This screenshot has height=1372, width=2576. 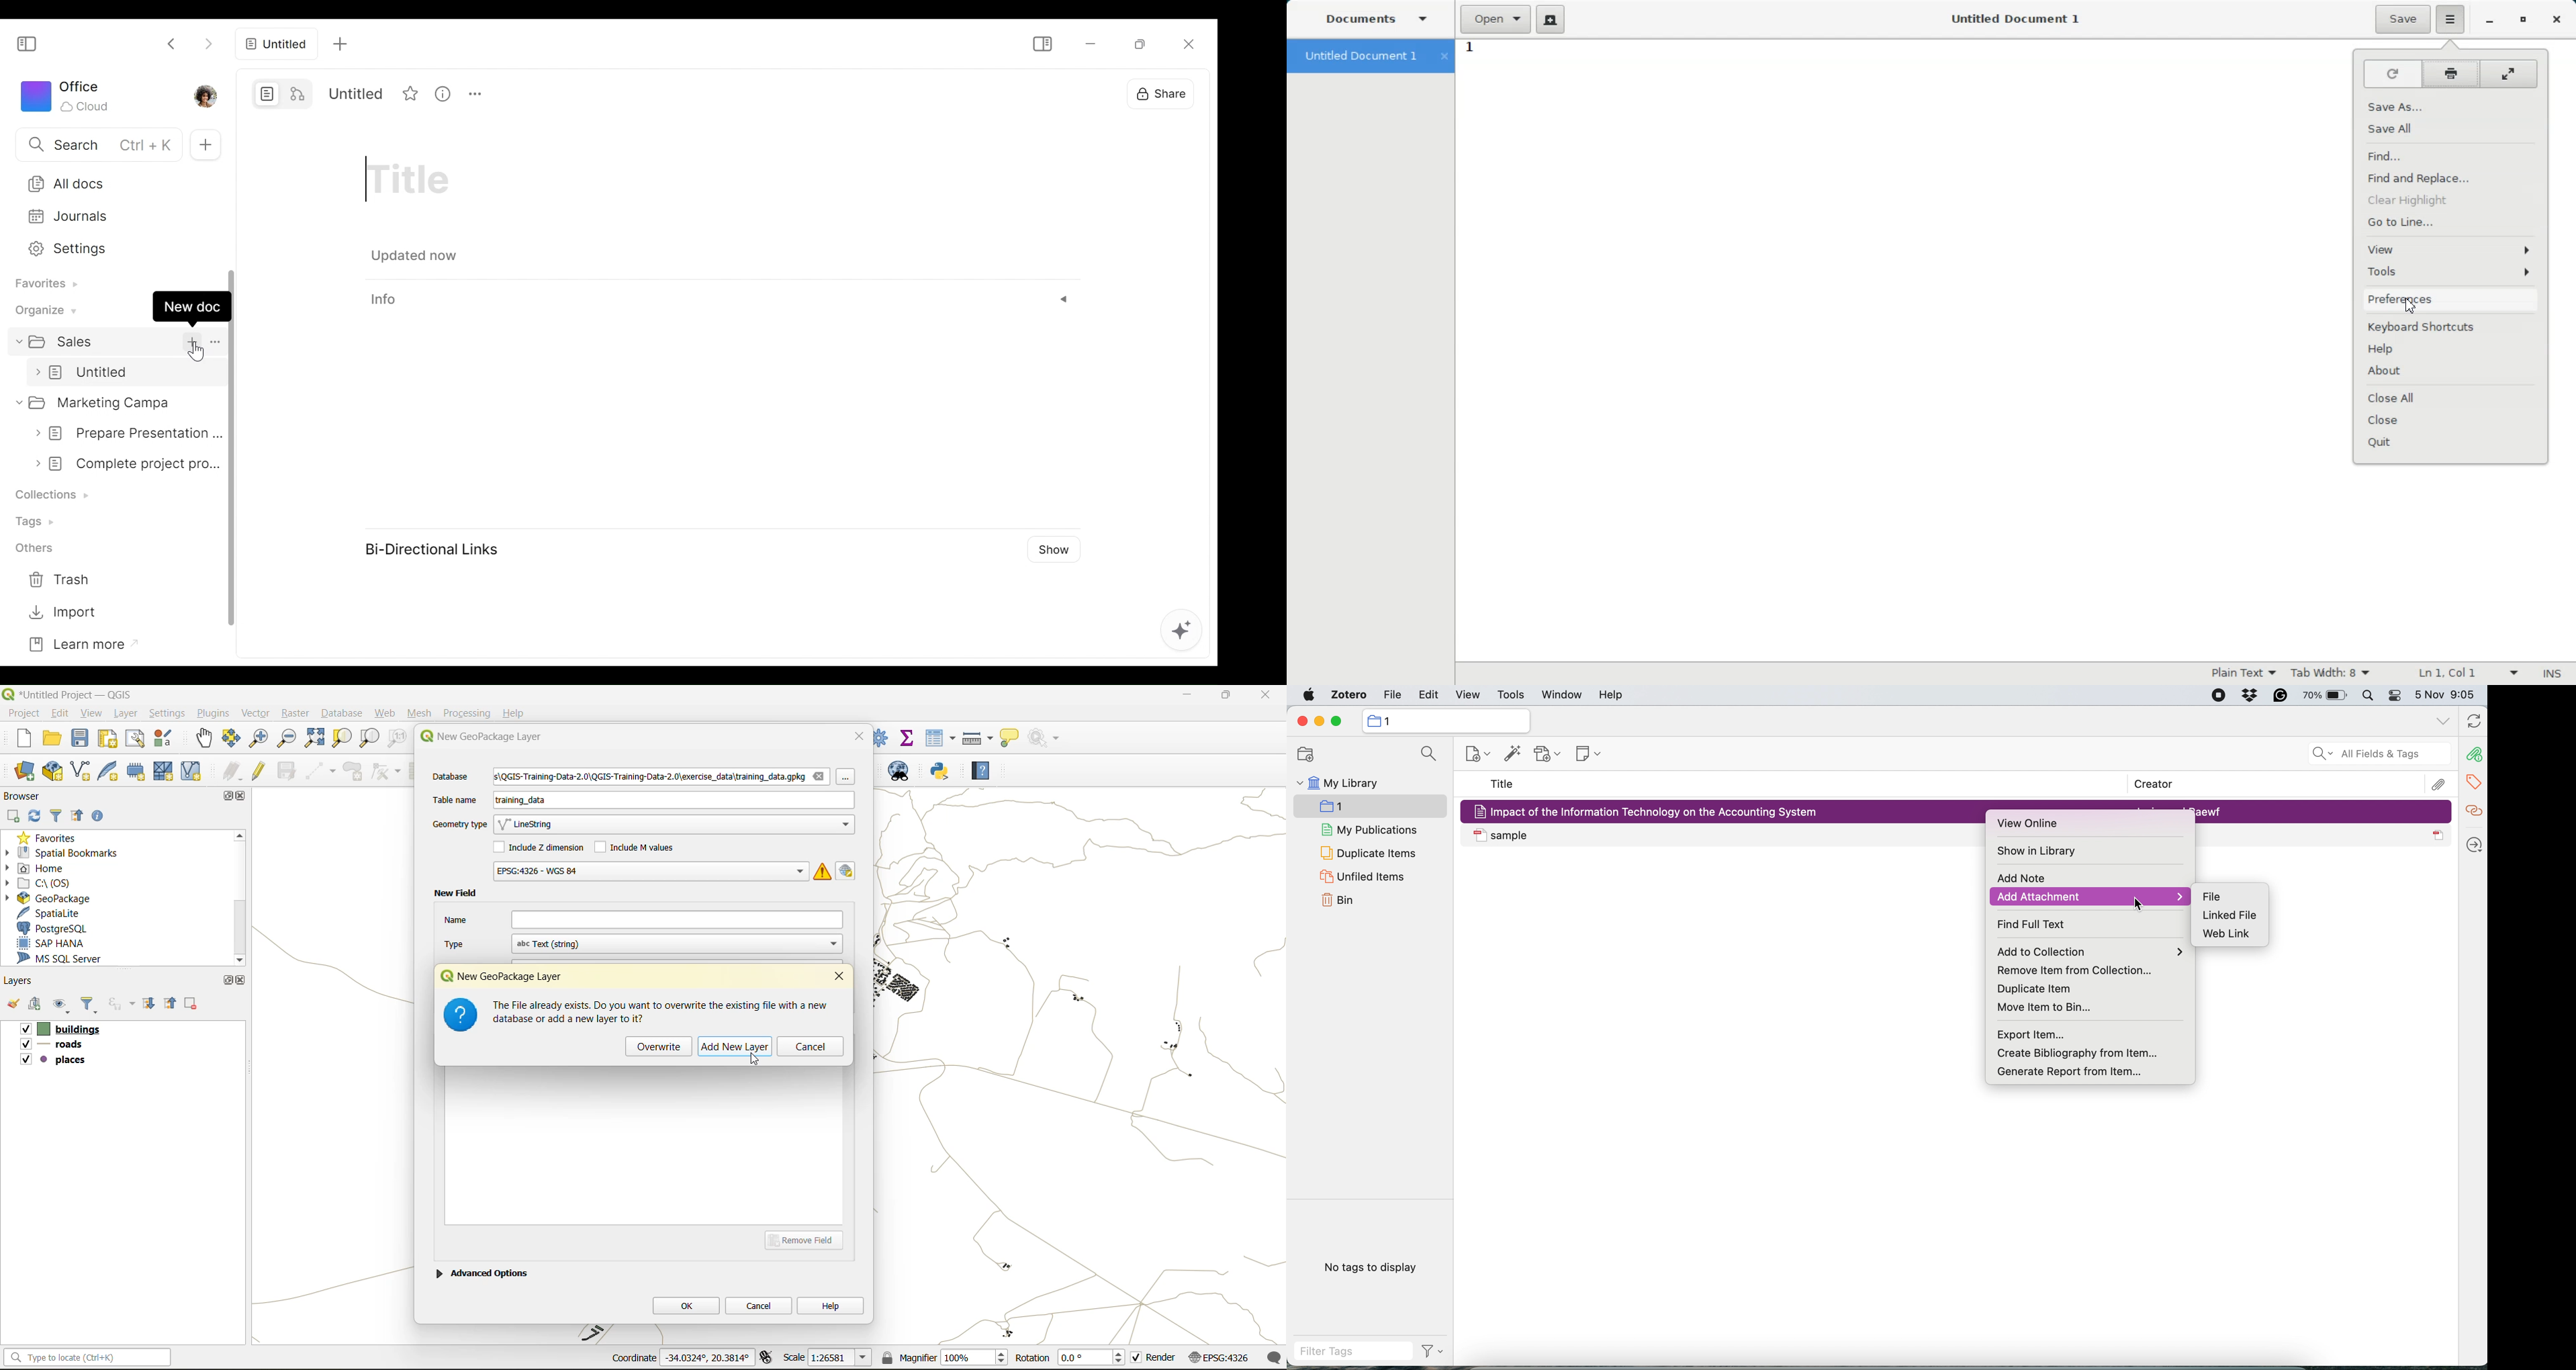 What do you see at coordinates (1302, 754) in the screenshot?
I see `new collection` at bounding box center [1302, 754].